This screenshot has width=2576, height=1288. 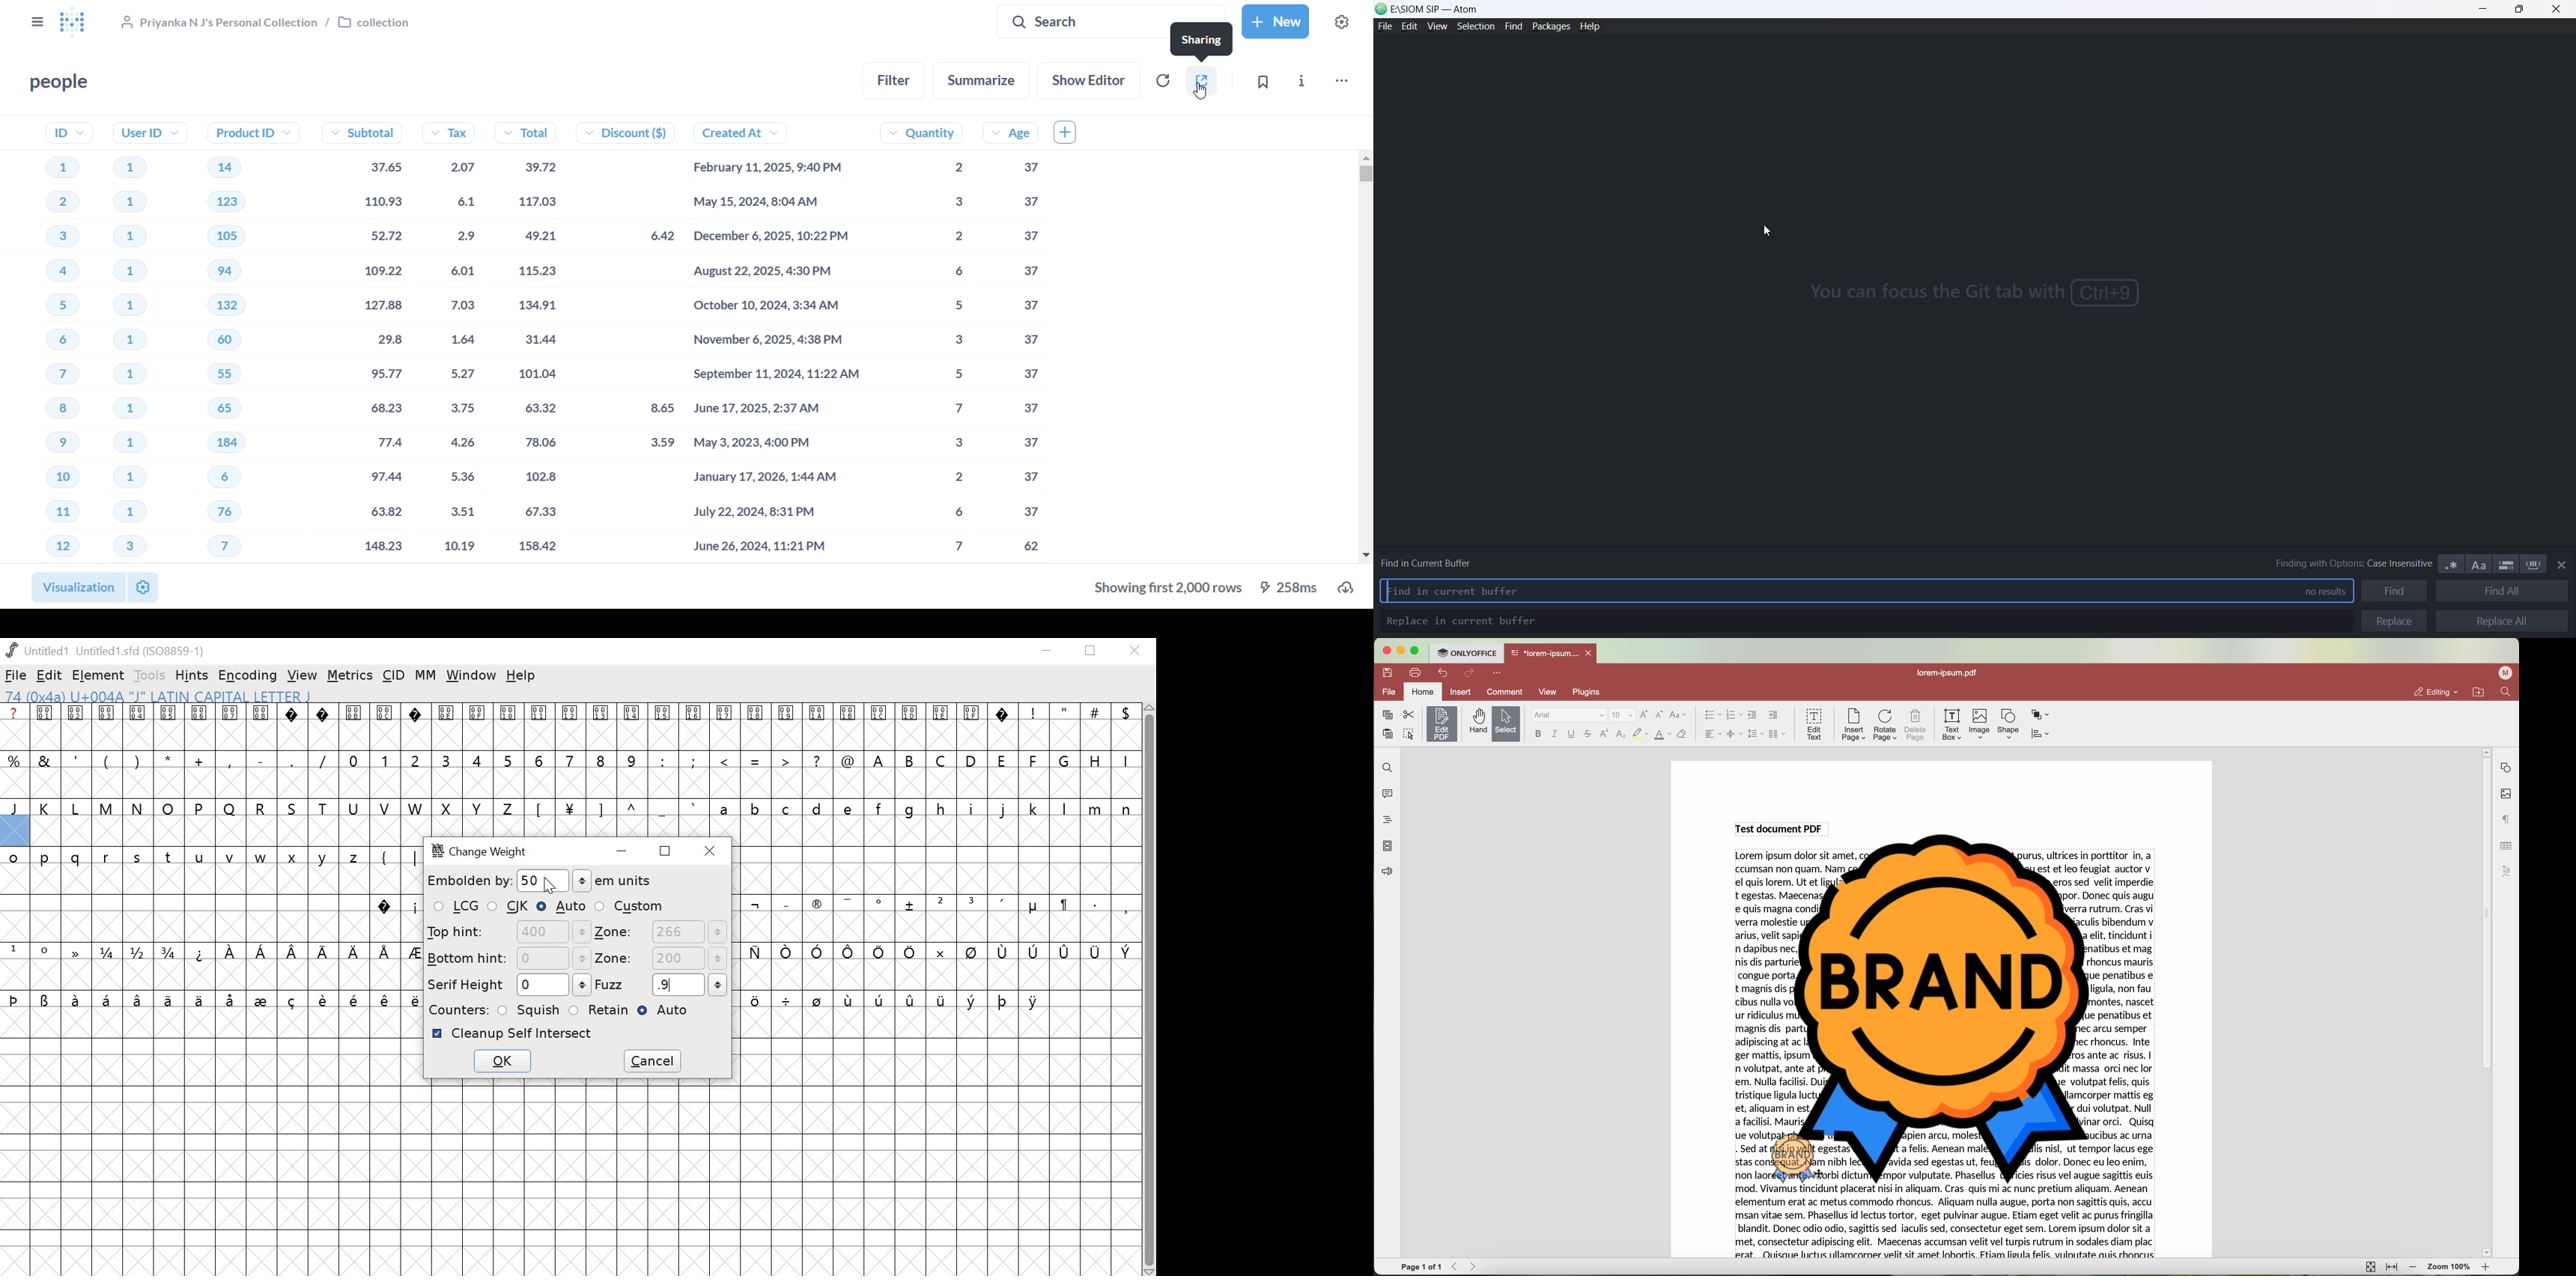 I want to click on symbols, so click(x=615, y=808).